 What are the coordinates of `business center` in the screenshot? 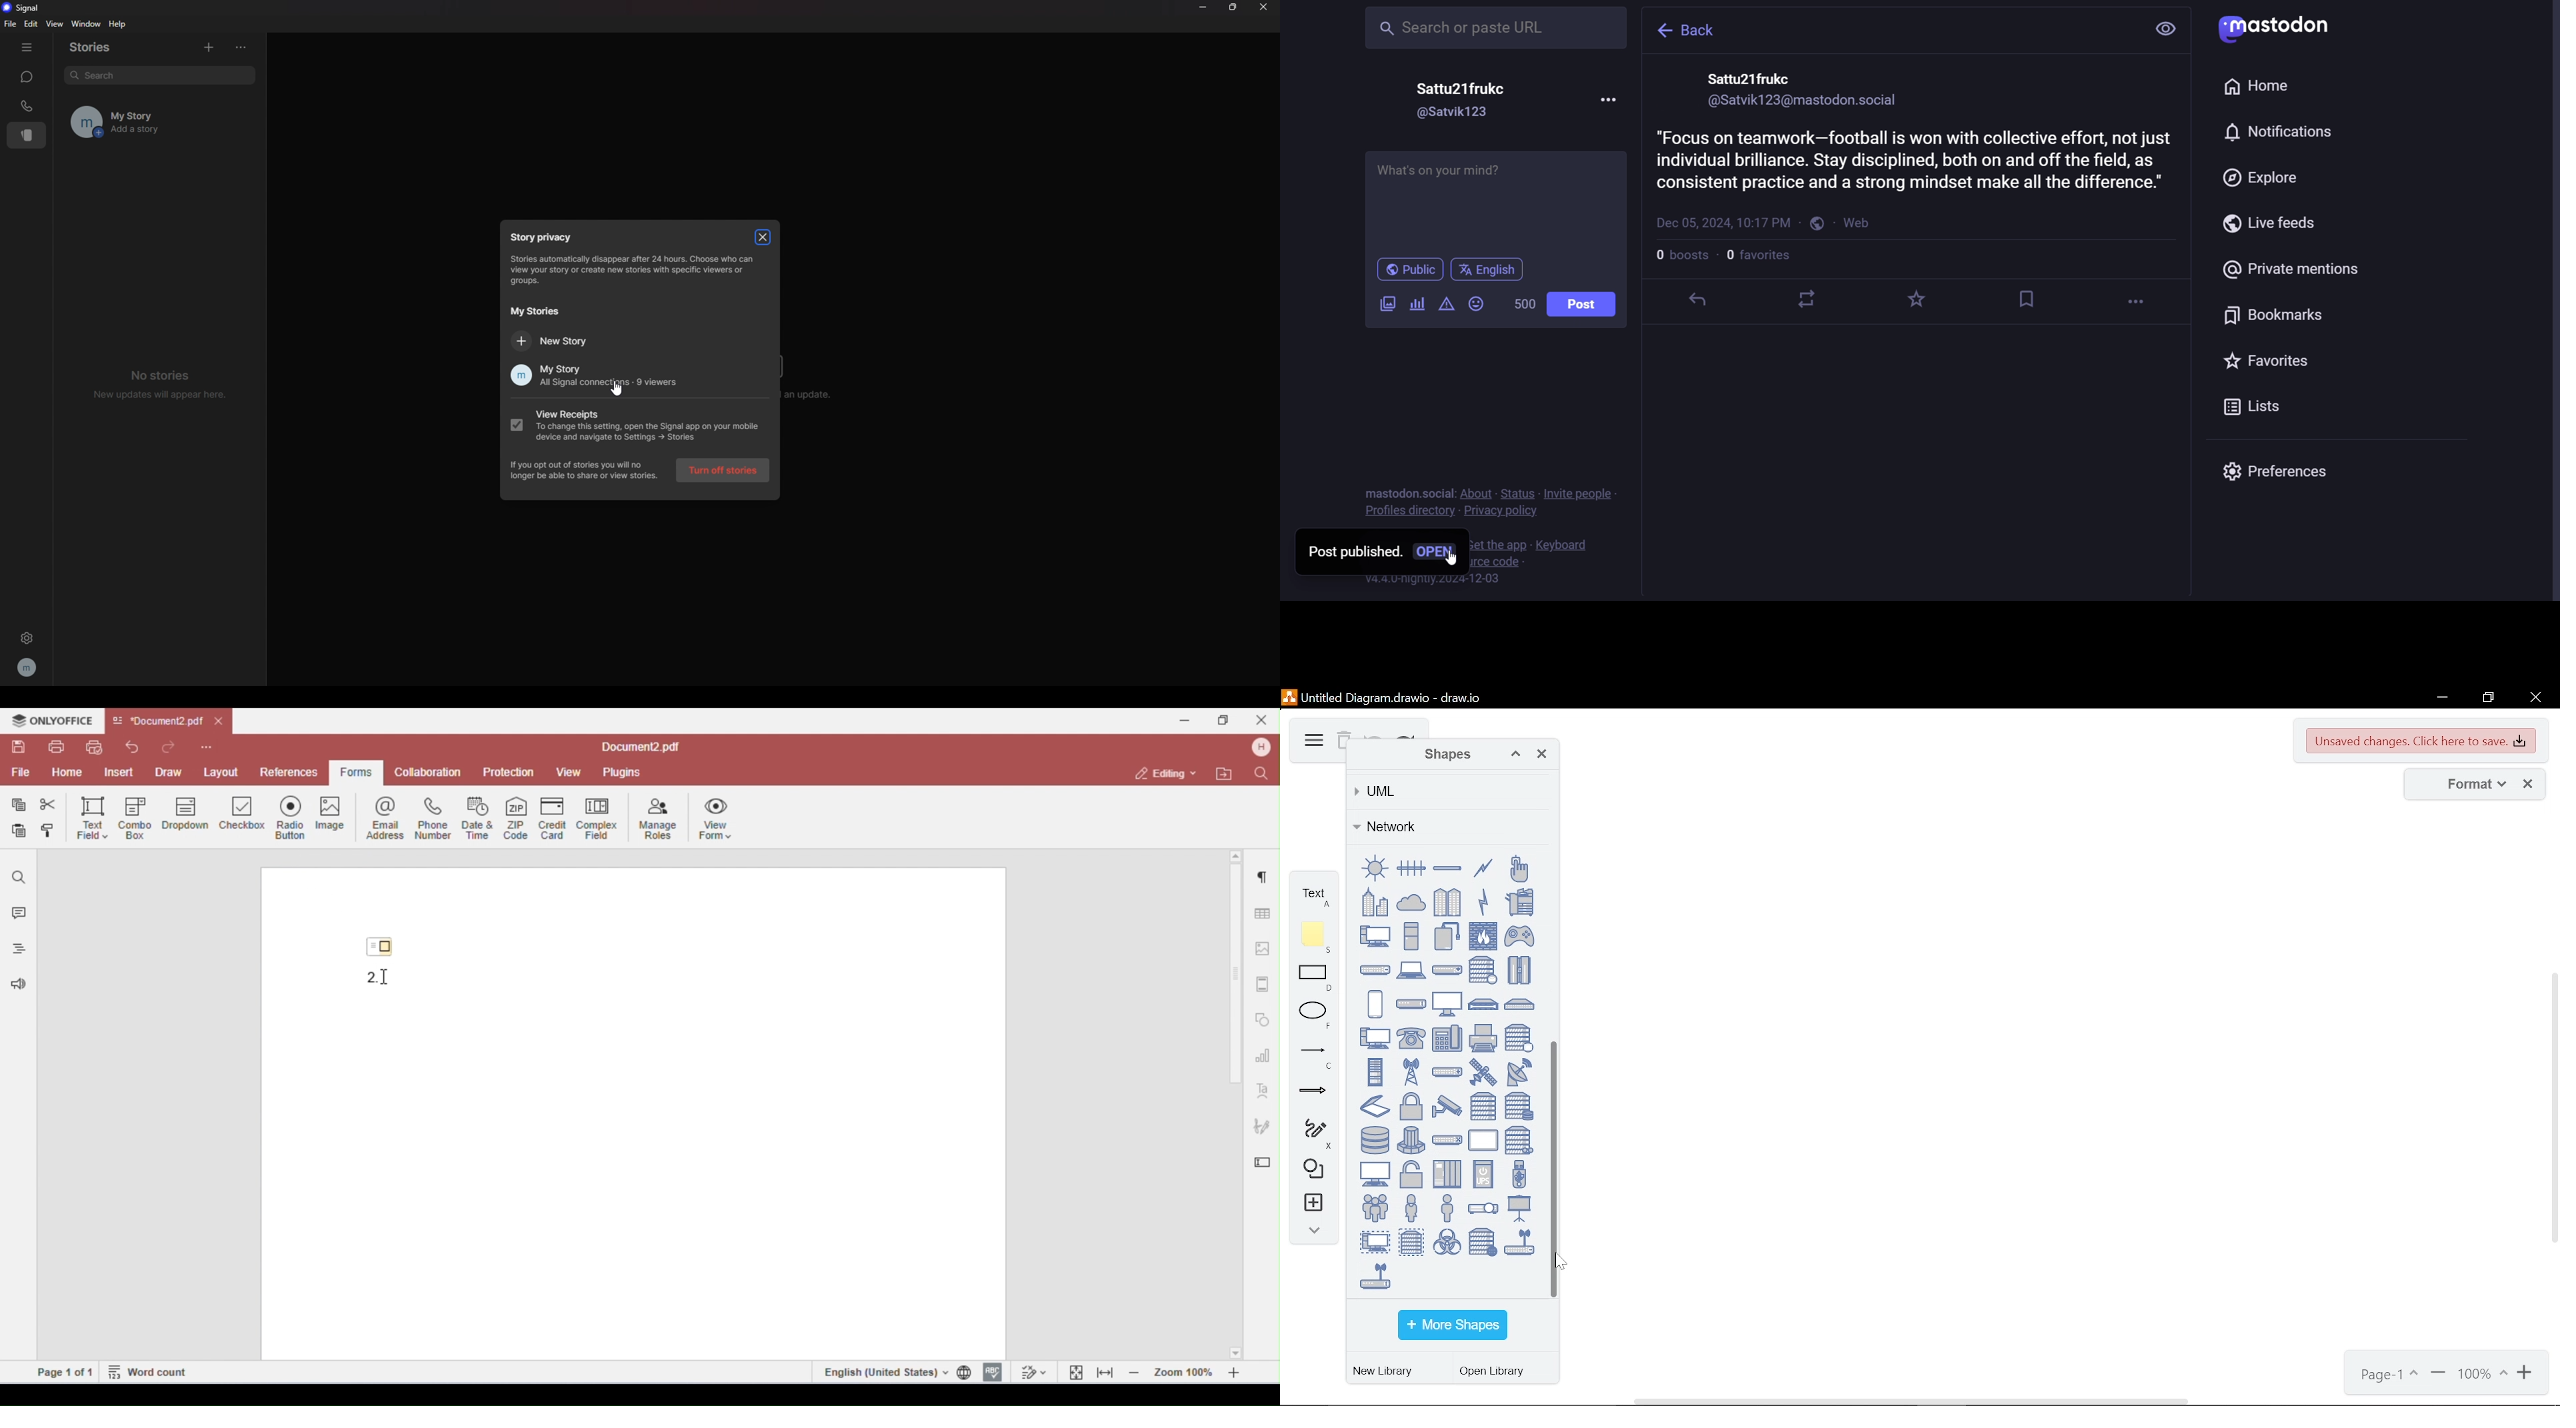 It's located at (1375, 902).